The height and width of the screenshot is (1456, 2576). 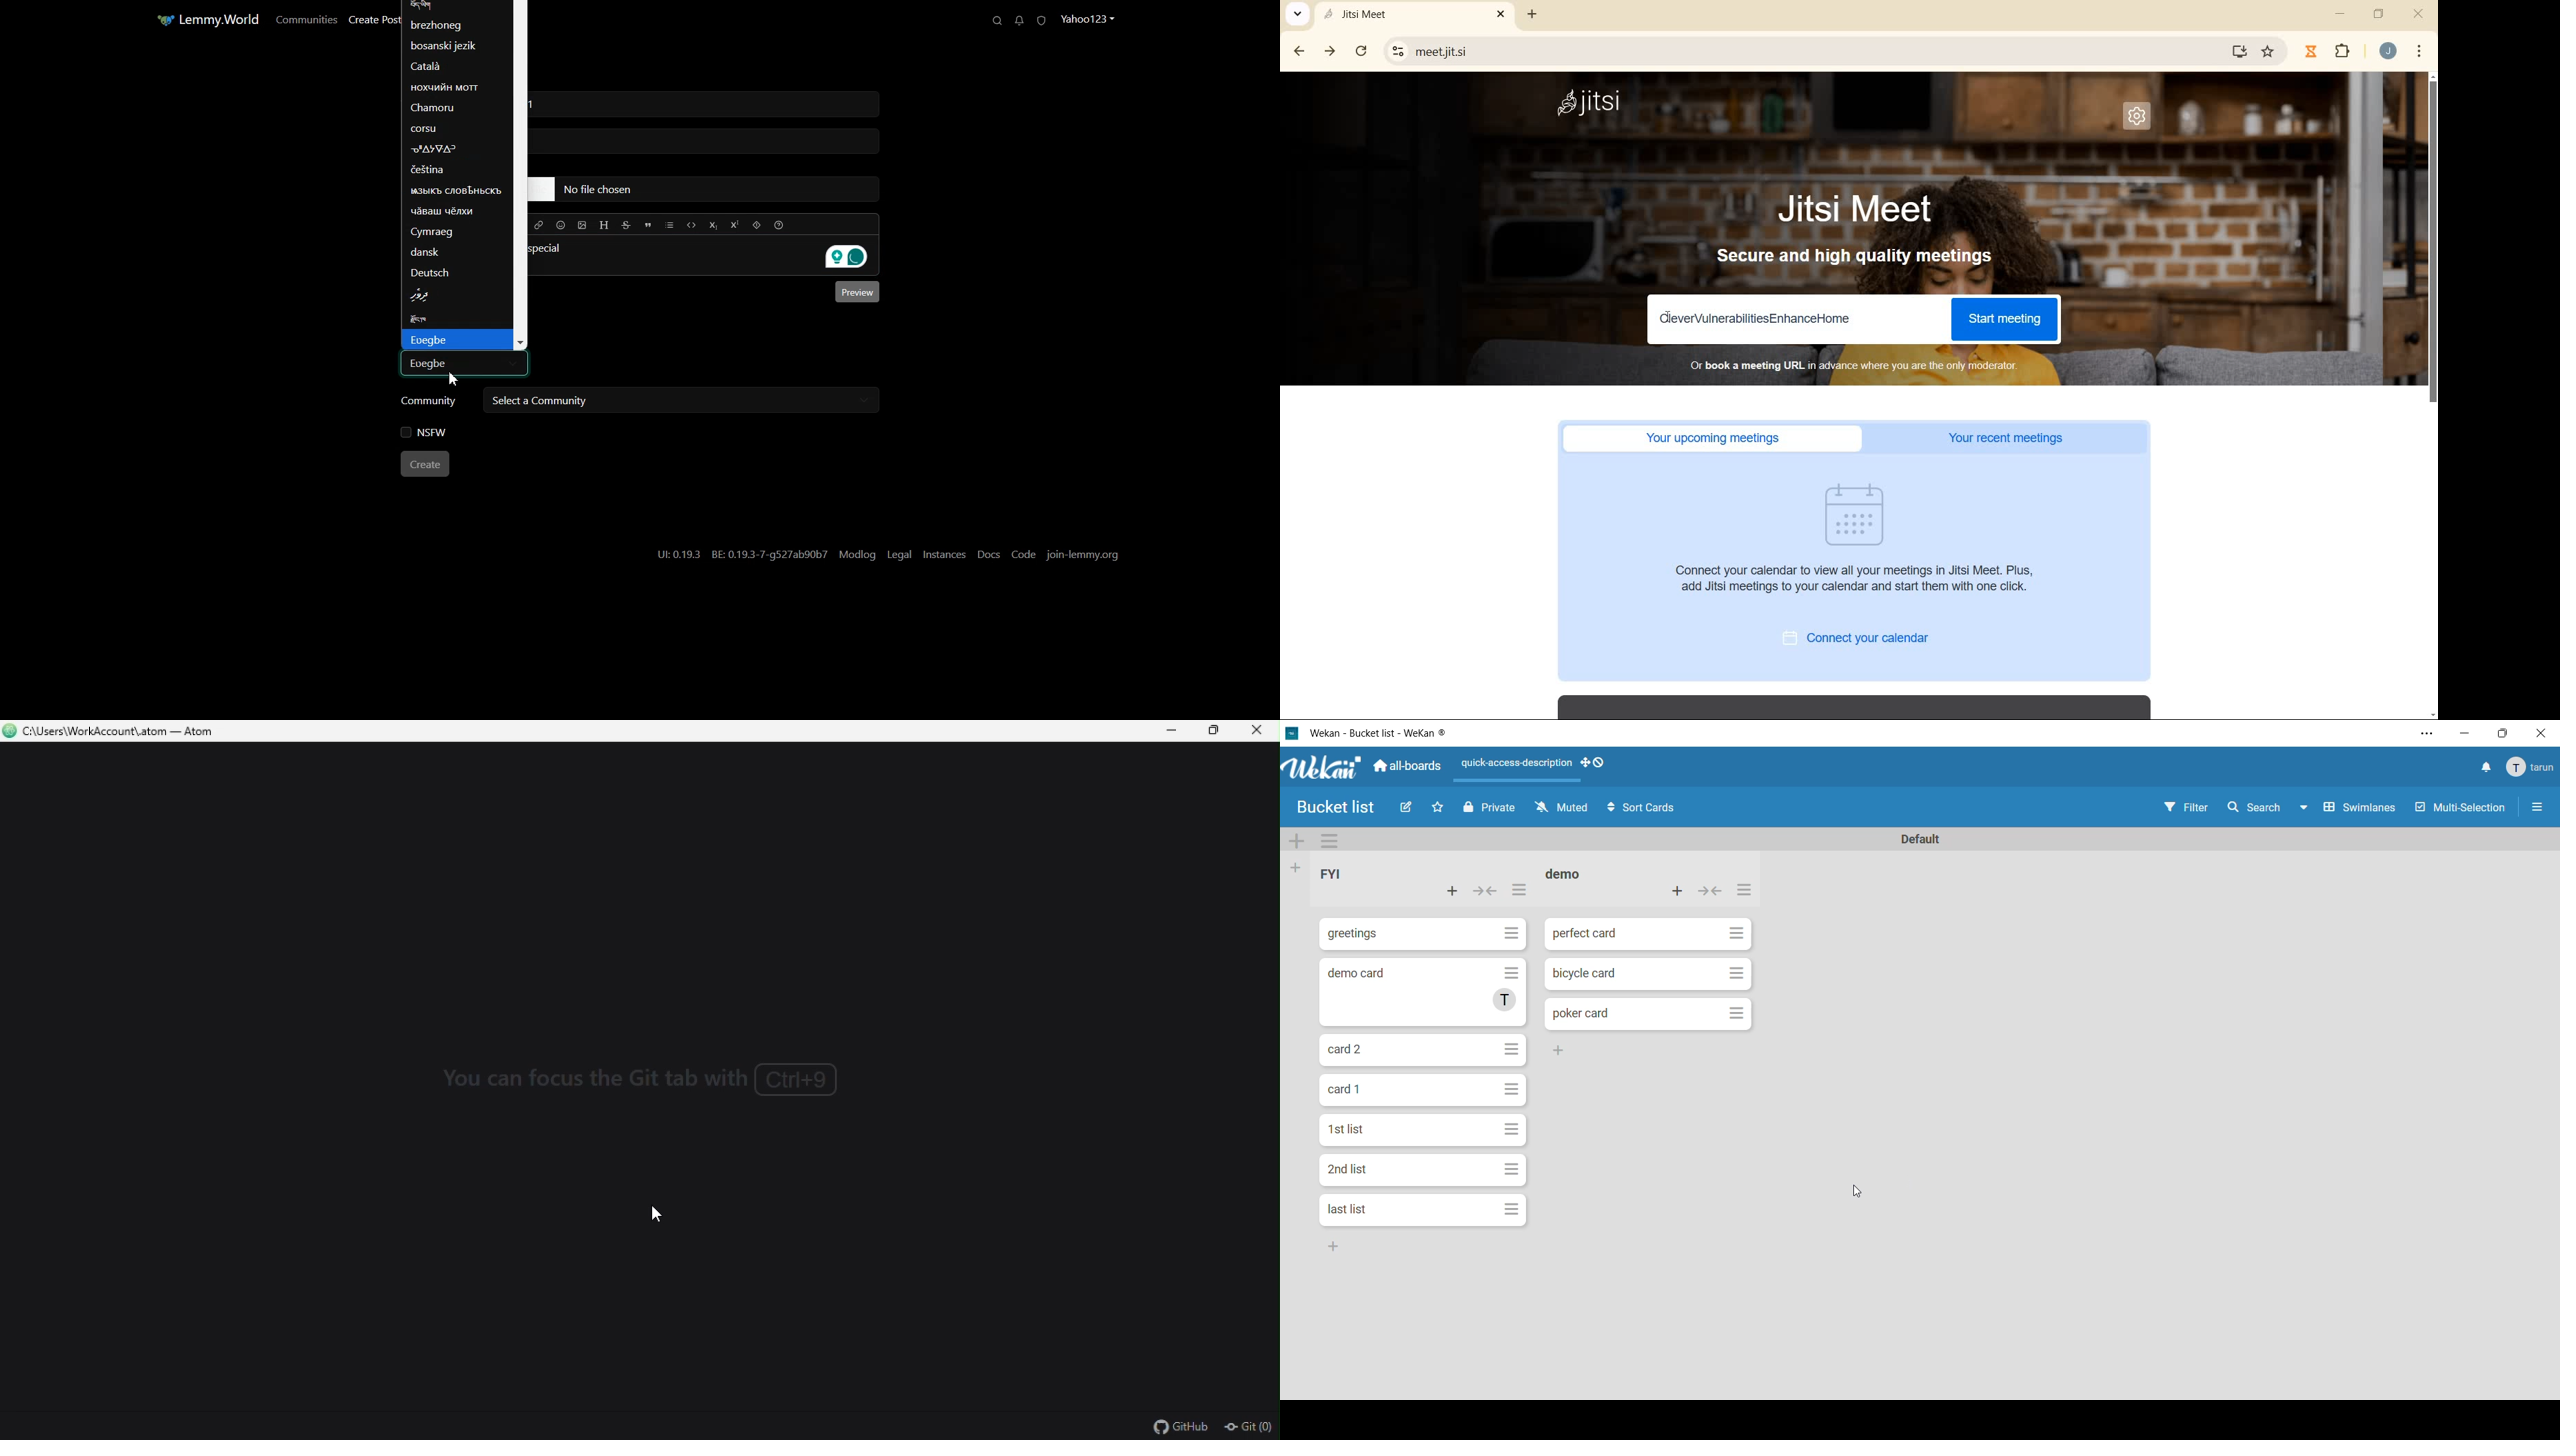 I want to click on Cursor, so click(x=455, y=380).